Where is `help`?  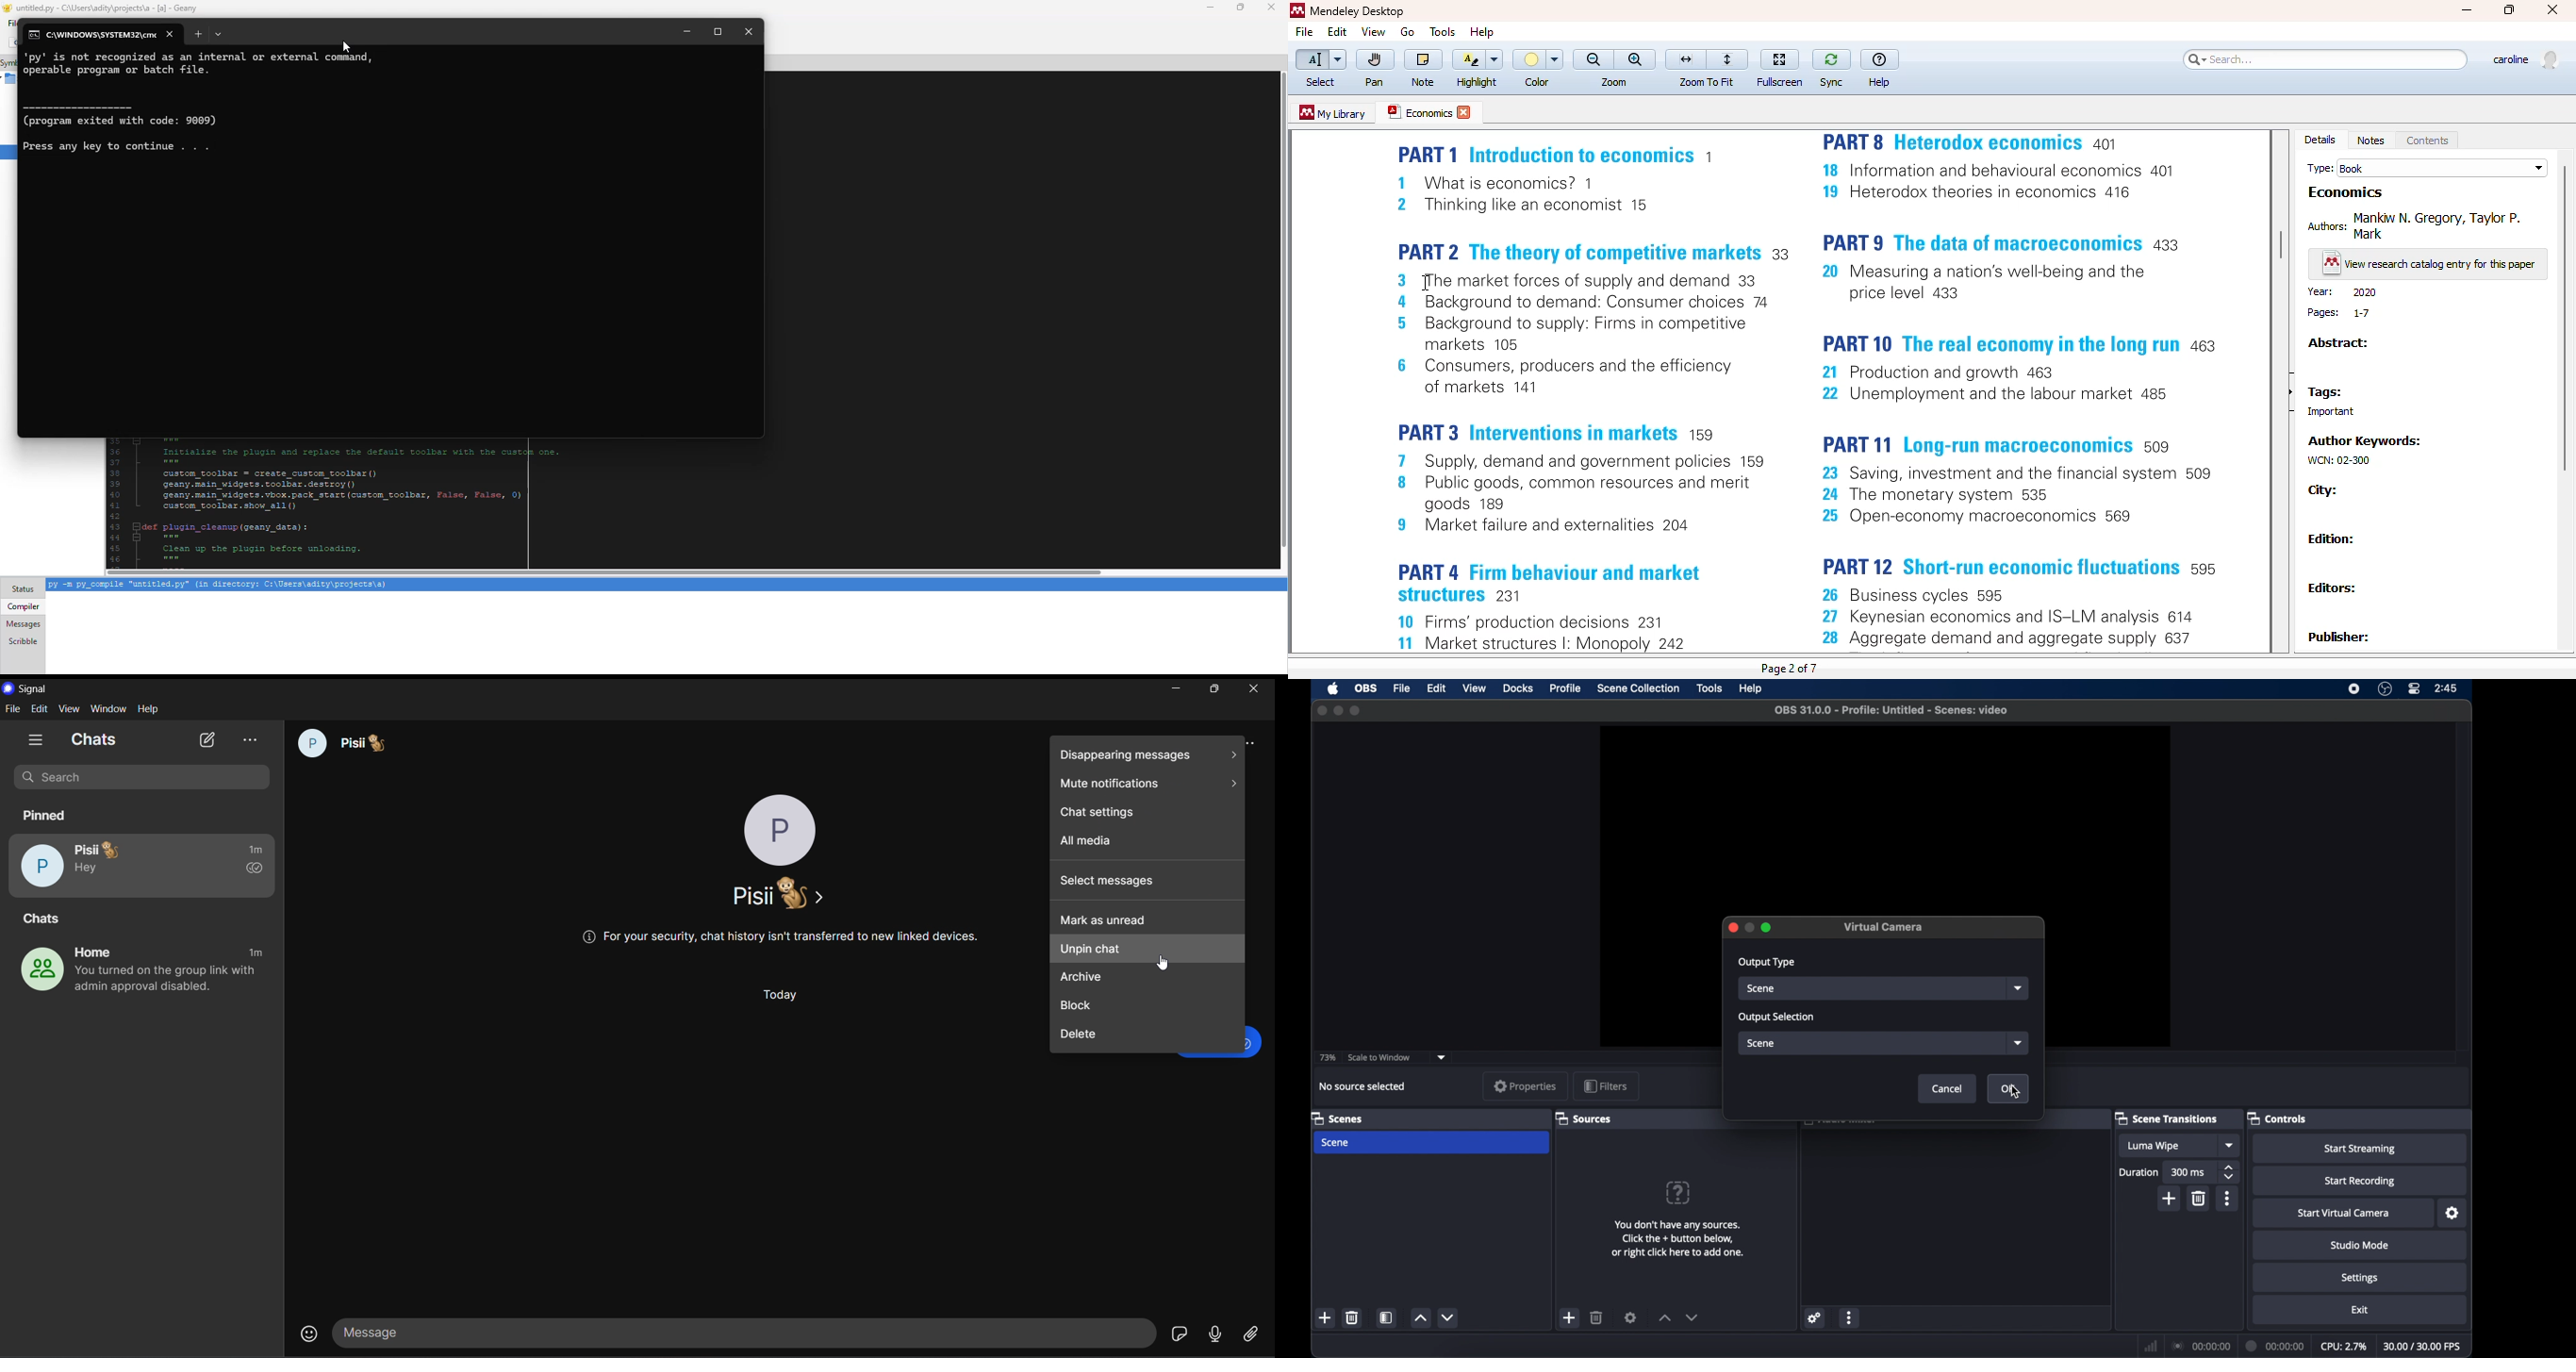 help is located at coordinates (1751, 688).